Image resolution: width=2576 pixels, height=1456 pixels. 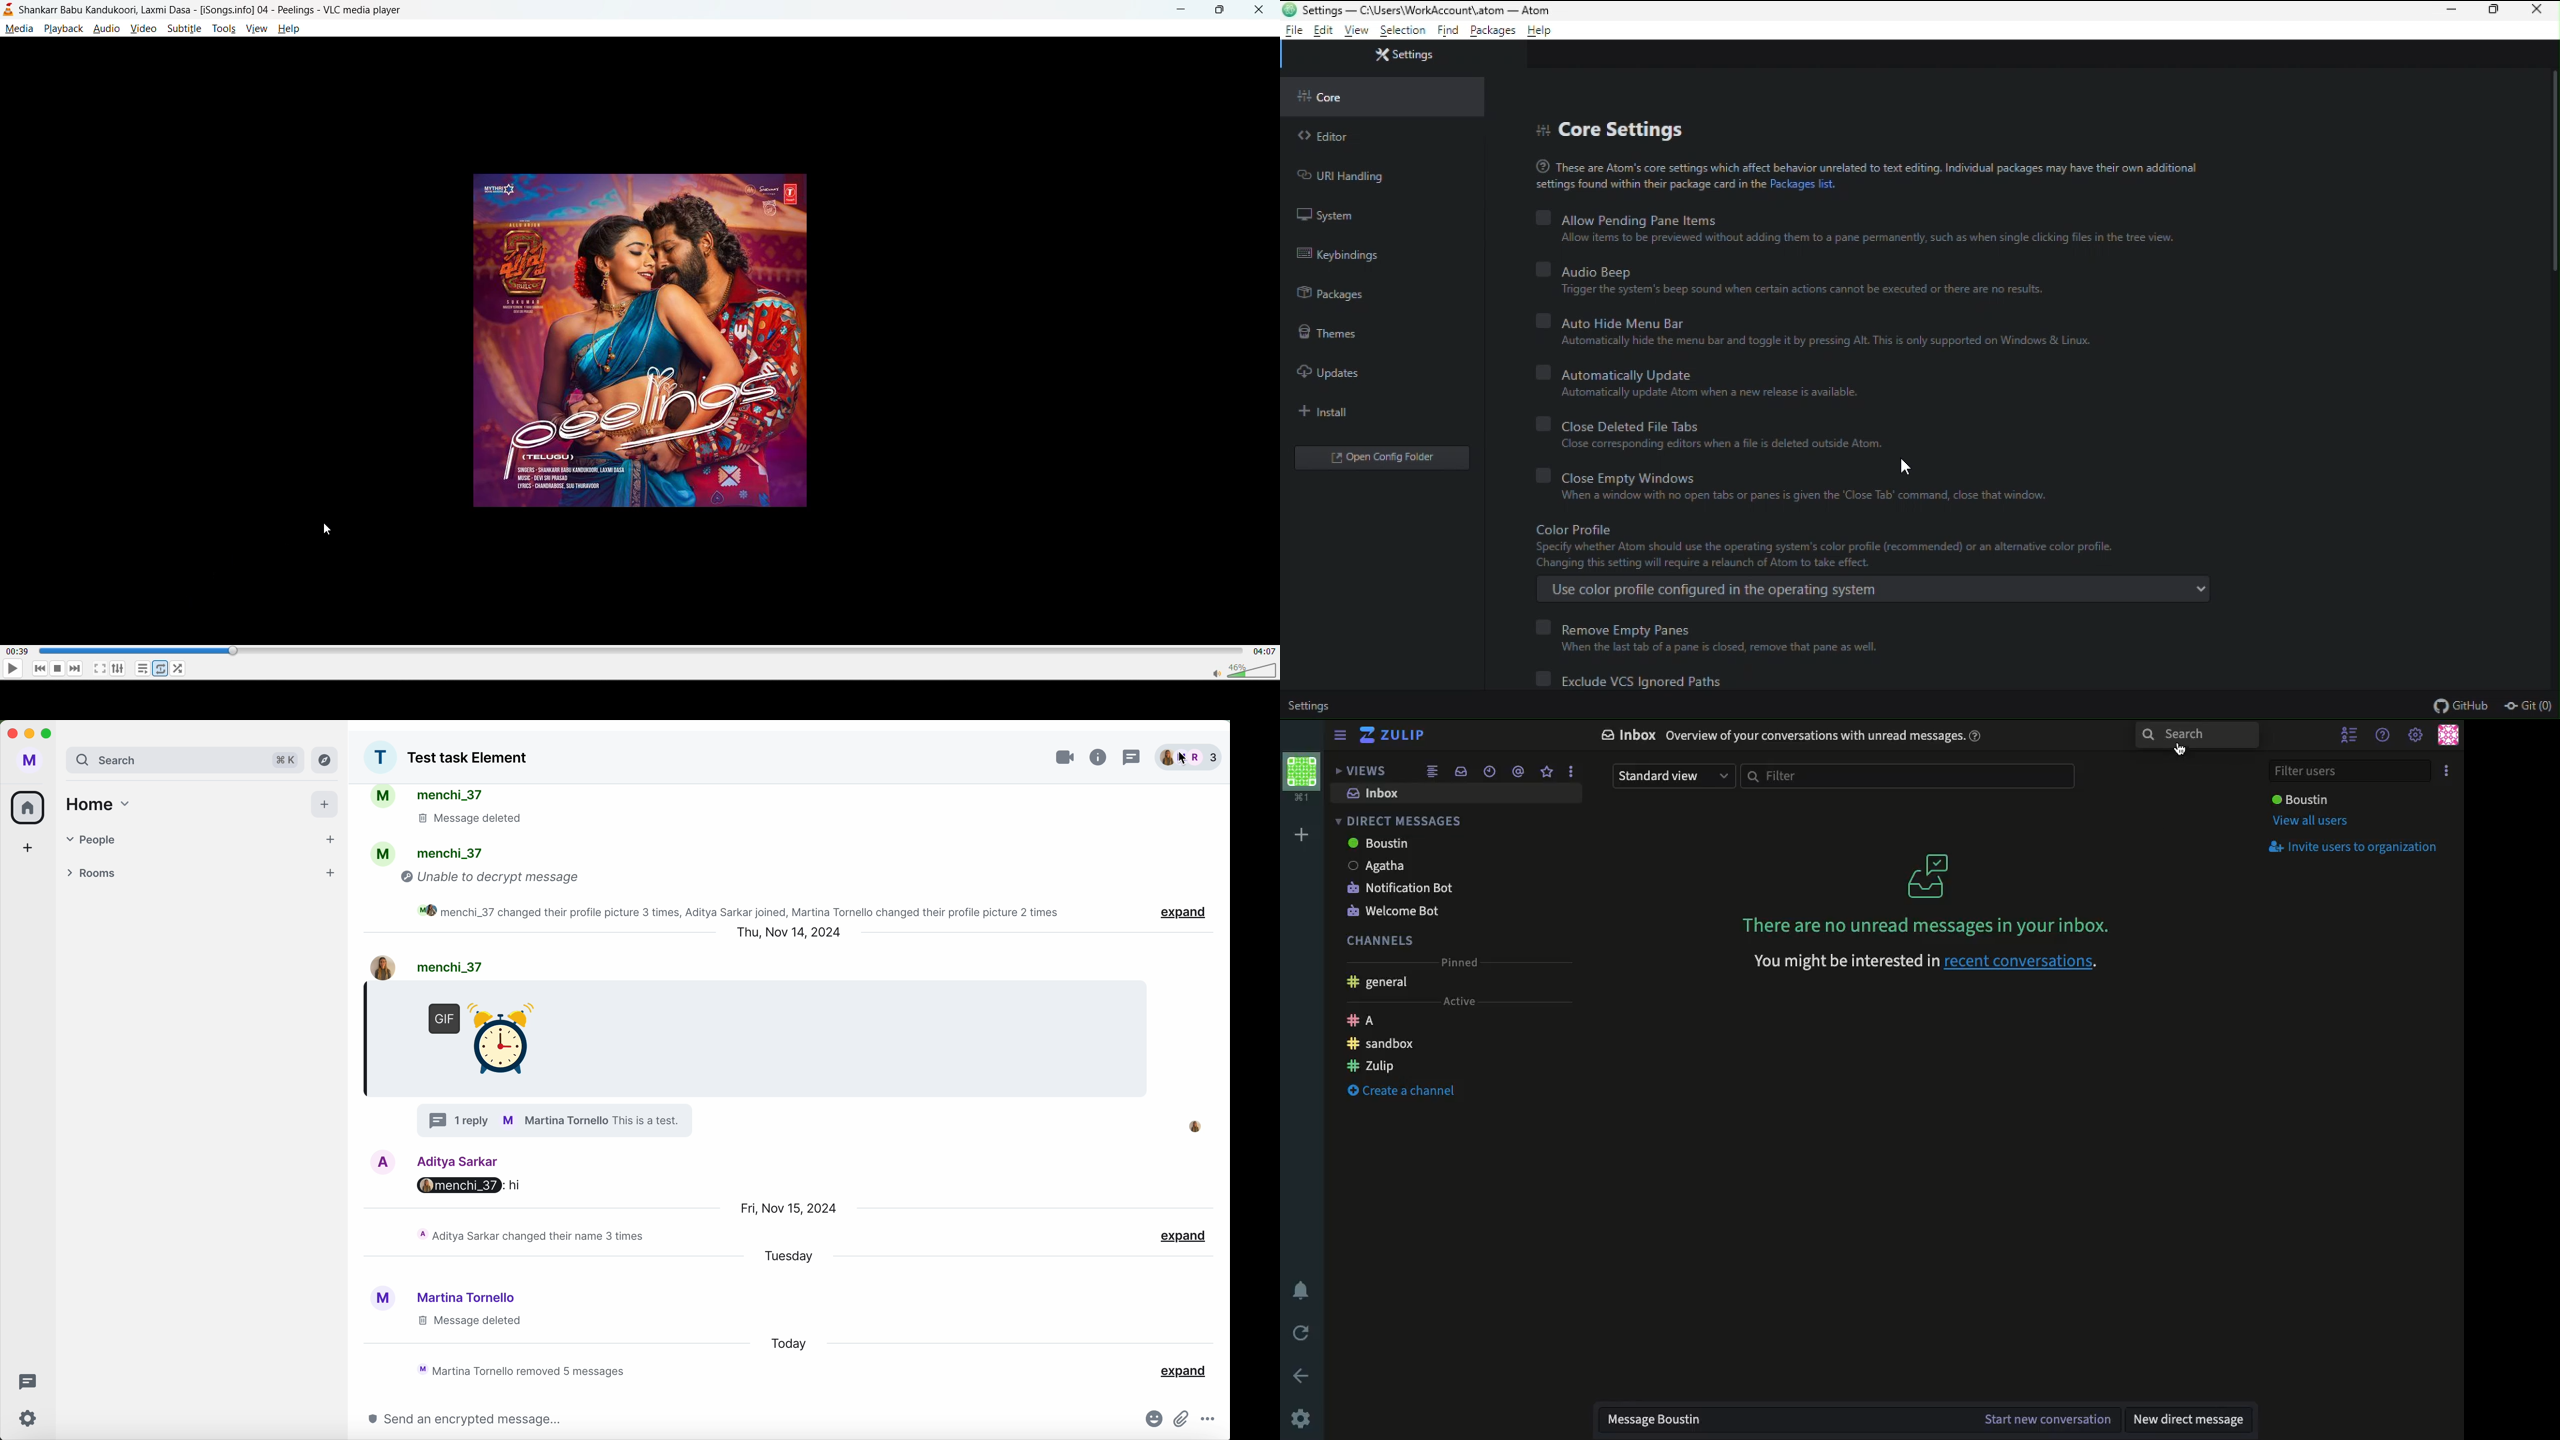 What do you see at coordinates (1381, 941) in the screenshot?
I see `Channels` at bounding box center [1381, 941].